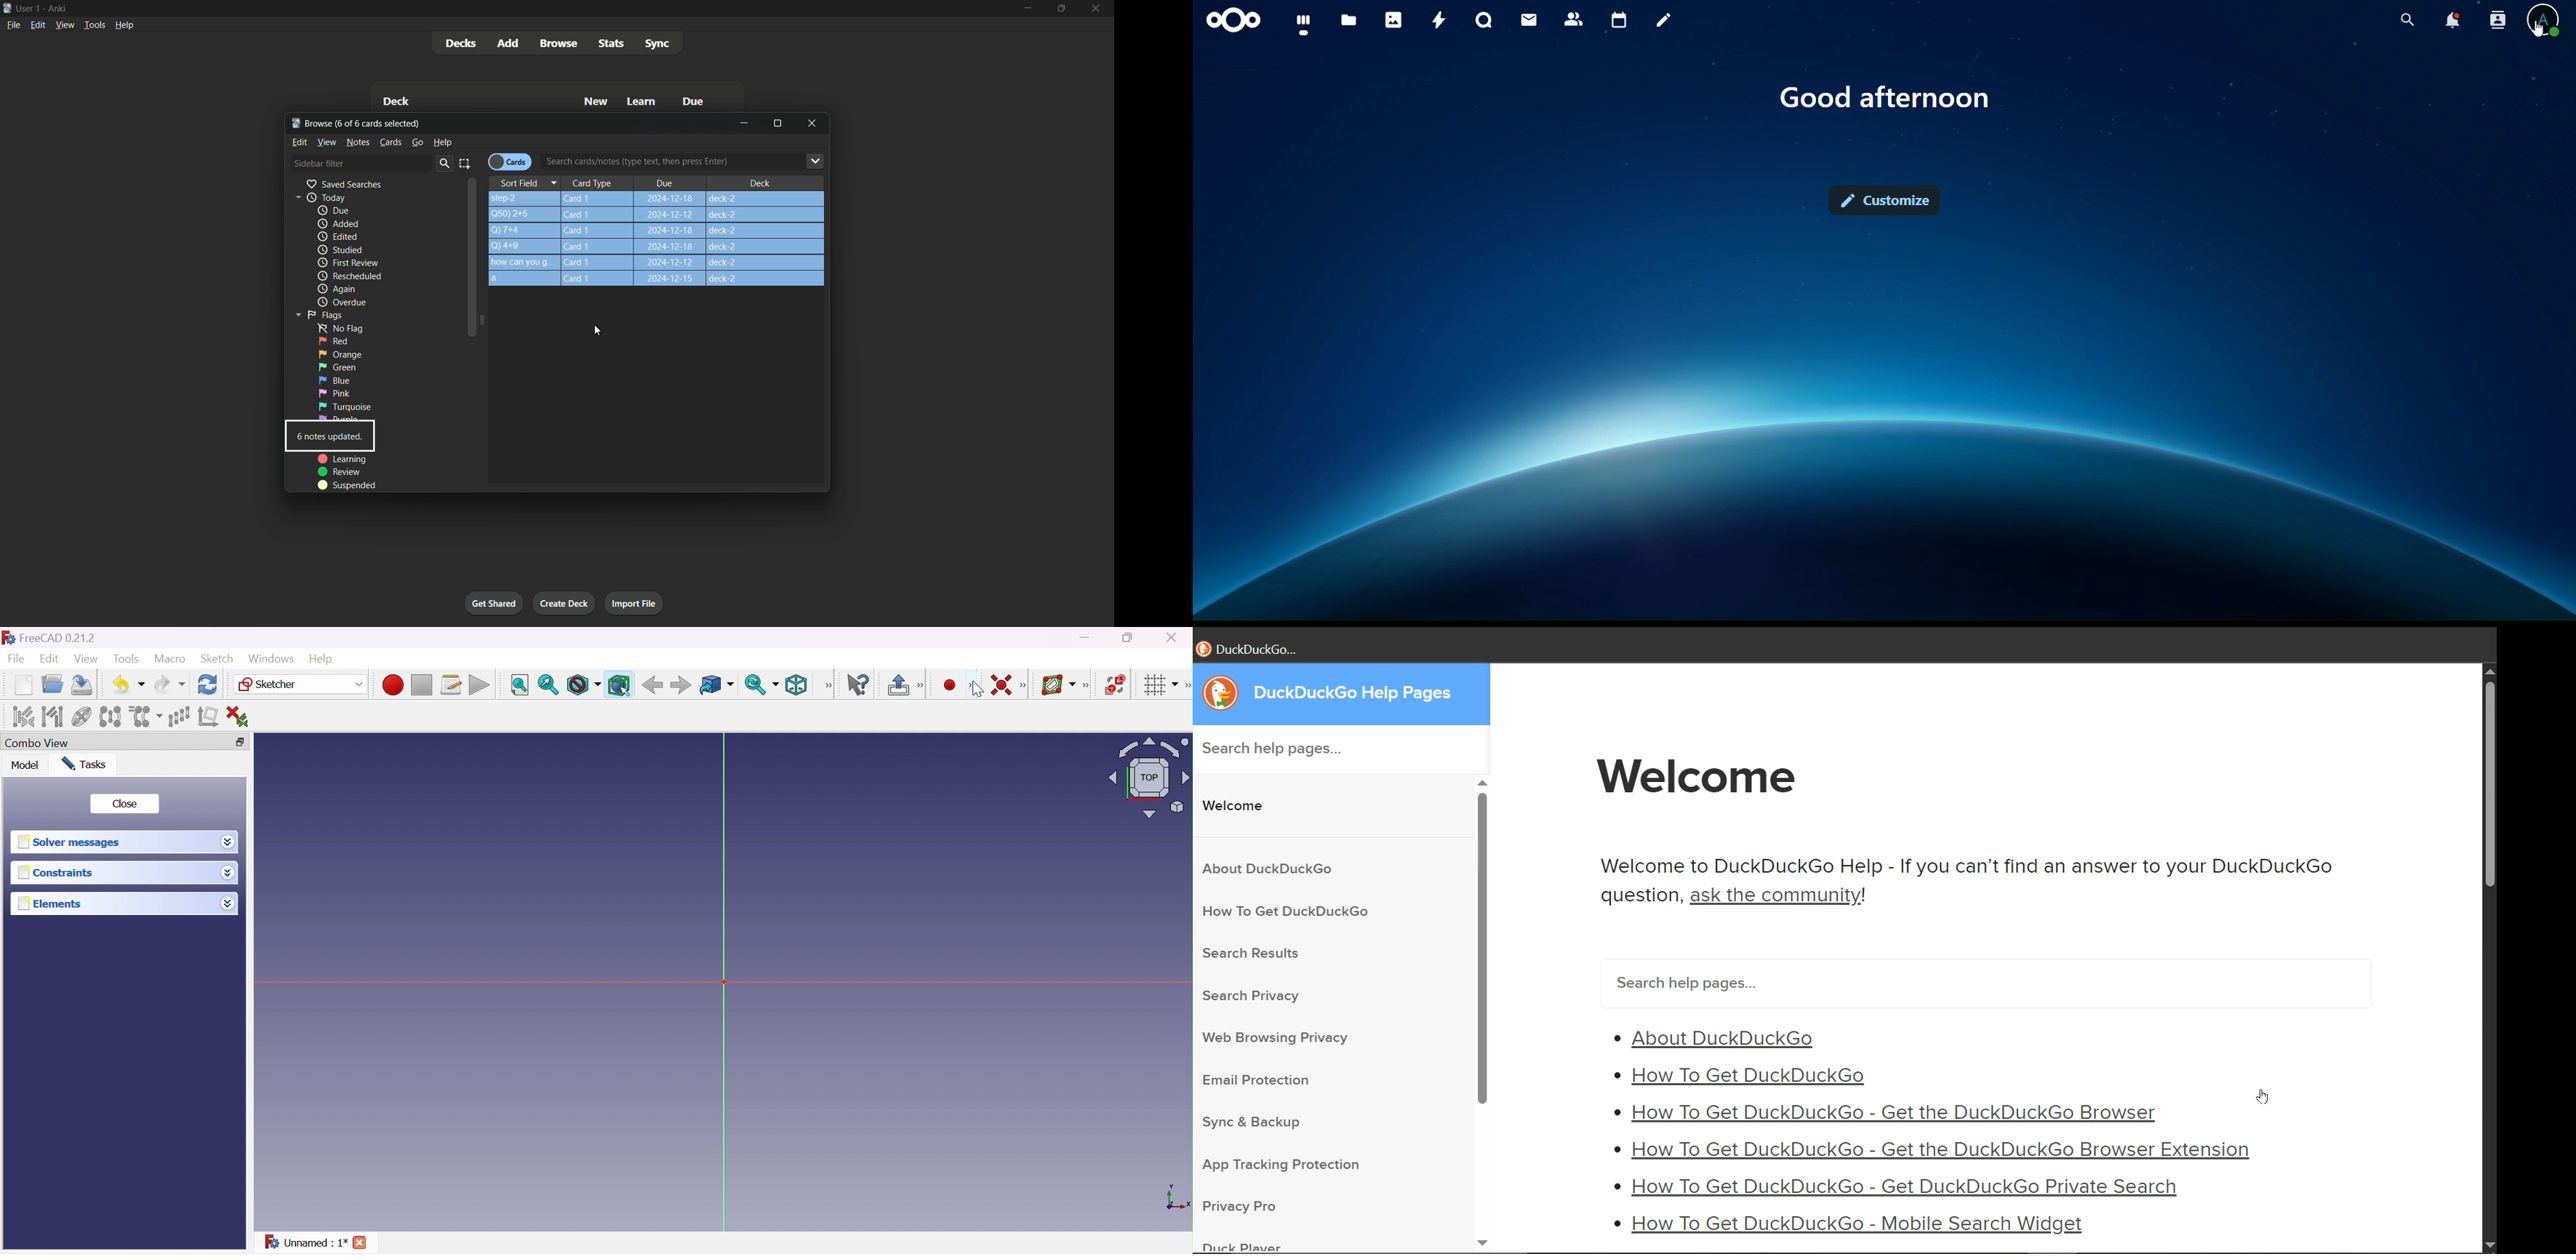 This screenshot has height=1260, width=2576. Describe the element at coordinates (64, 26) in the screenshot. I see `View menu` at that location.